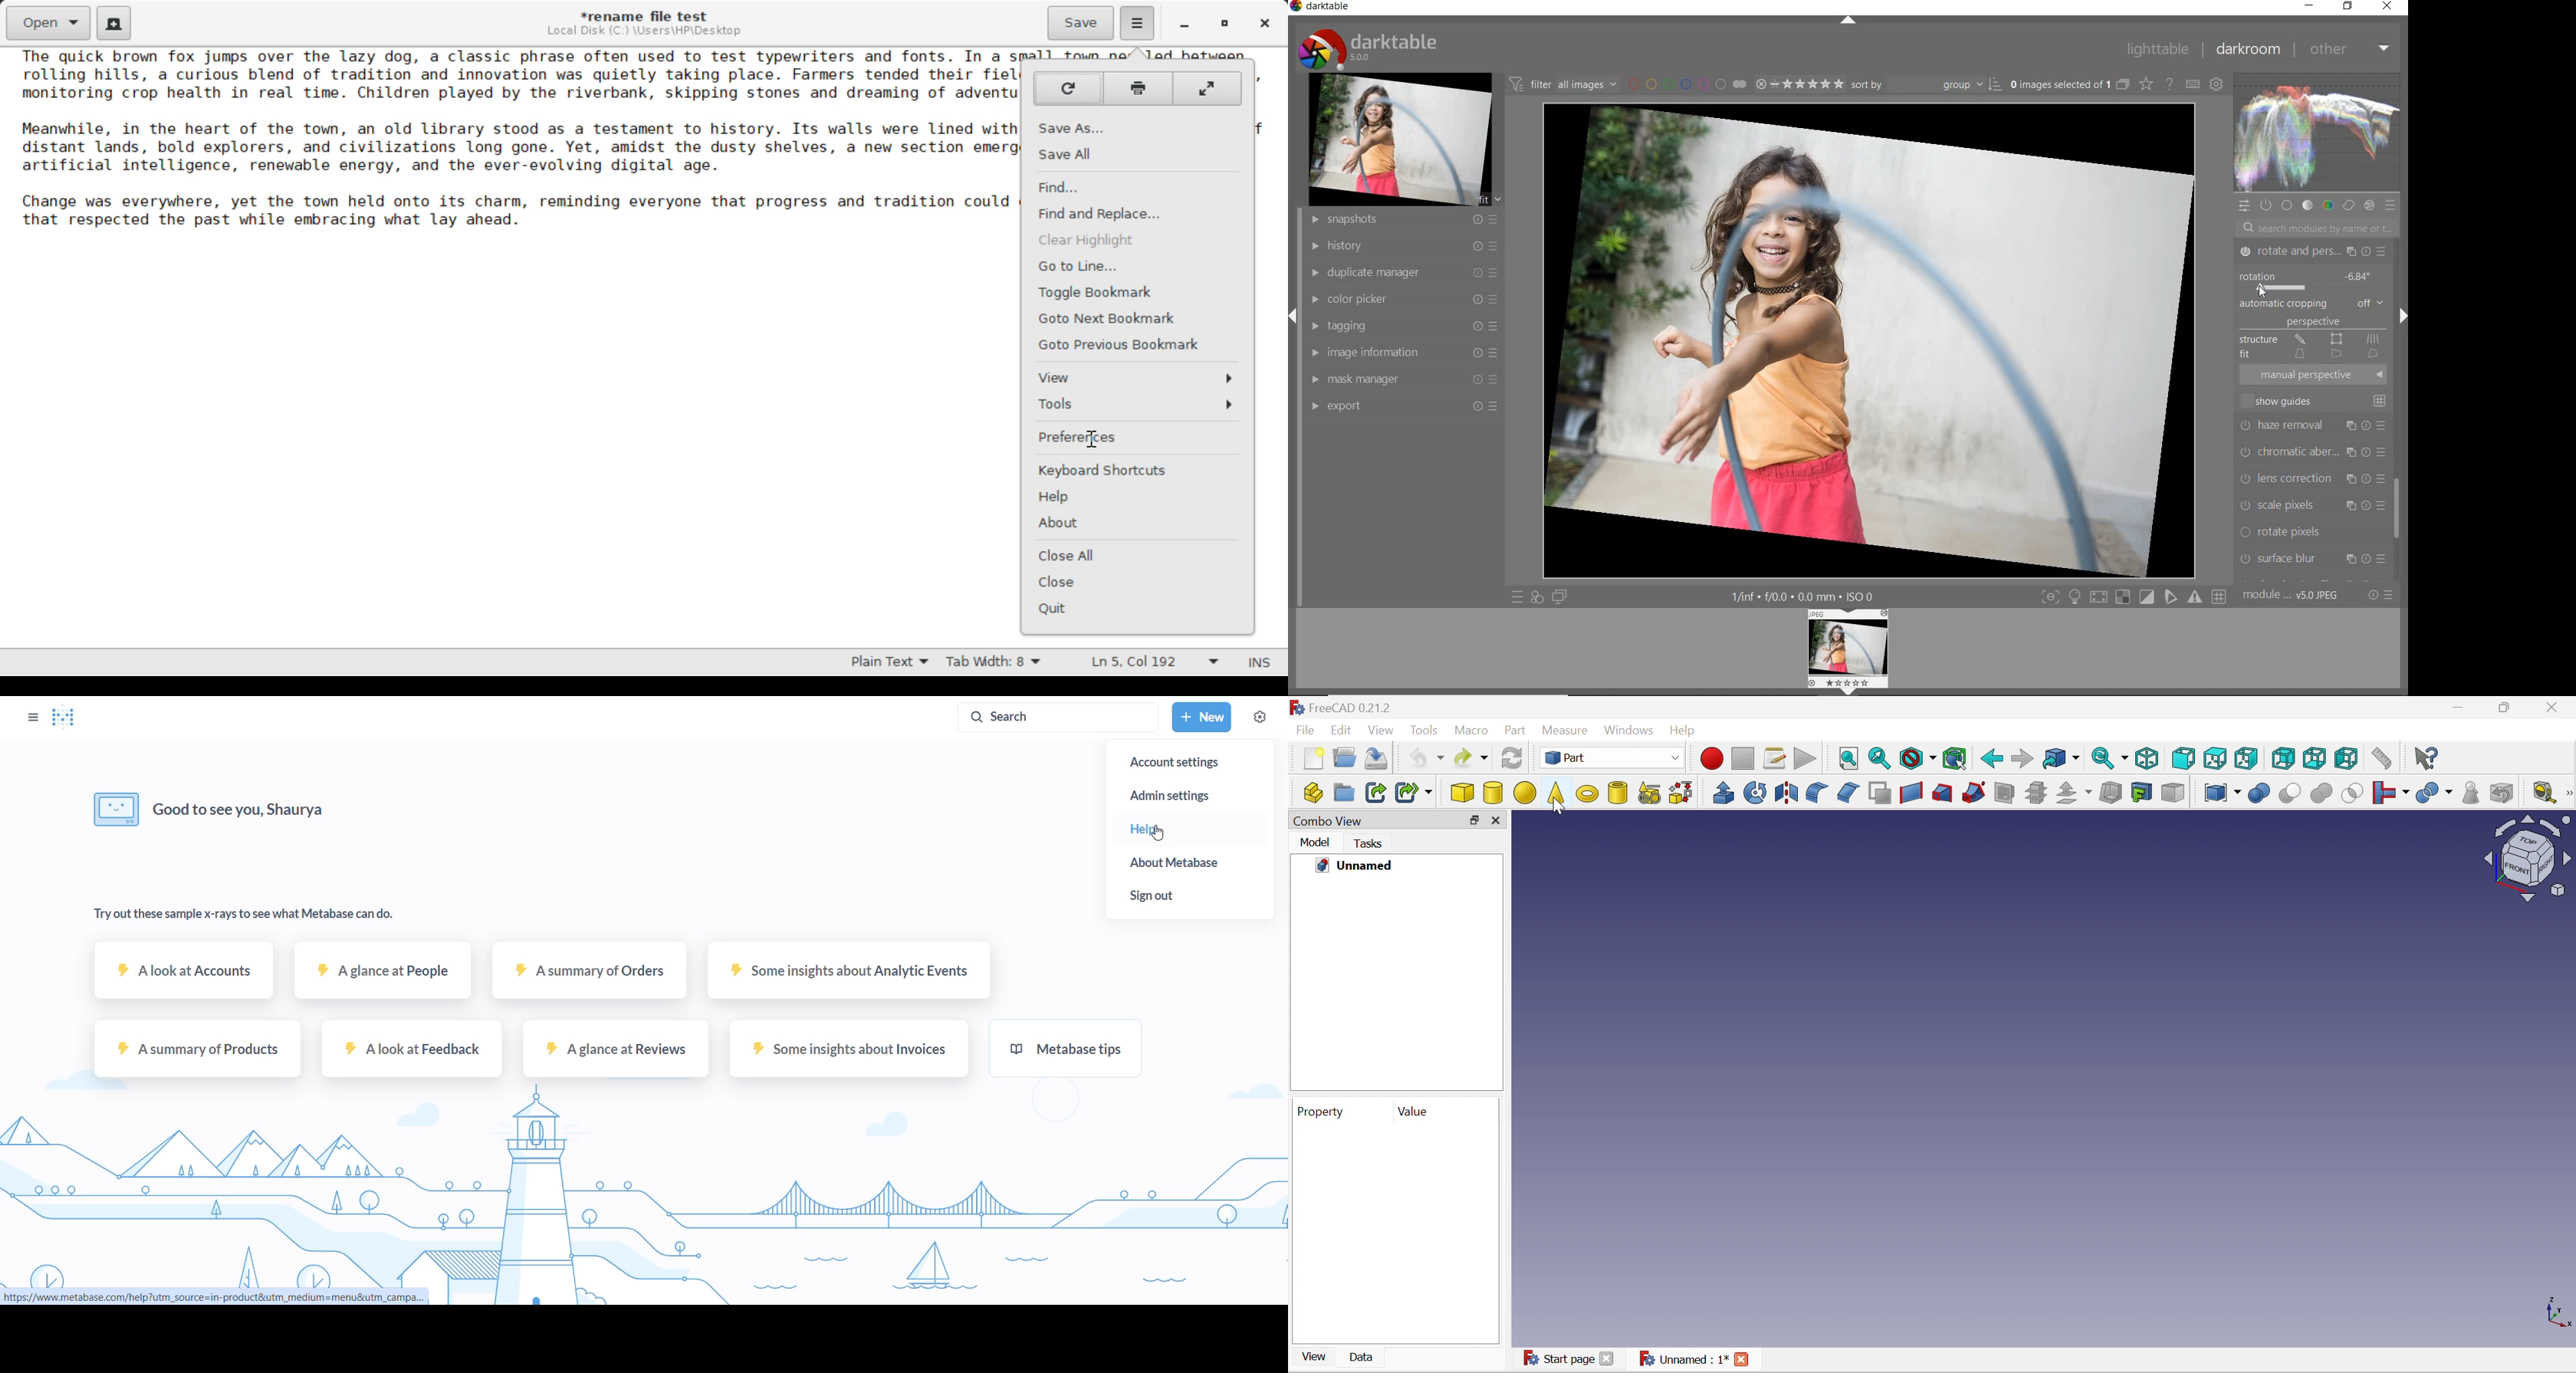 This screenshot has width=2576, height=1400. Describe the element at coordinates (2350, 6) in the screenshot. I see `restore` at that location.